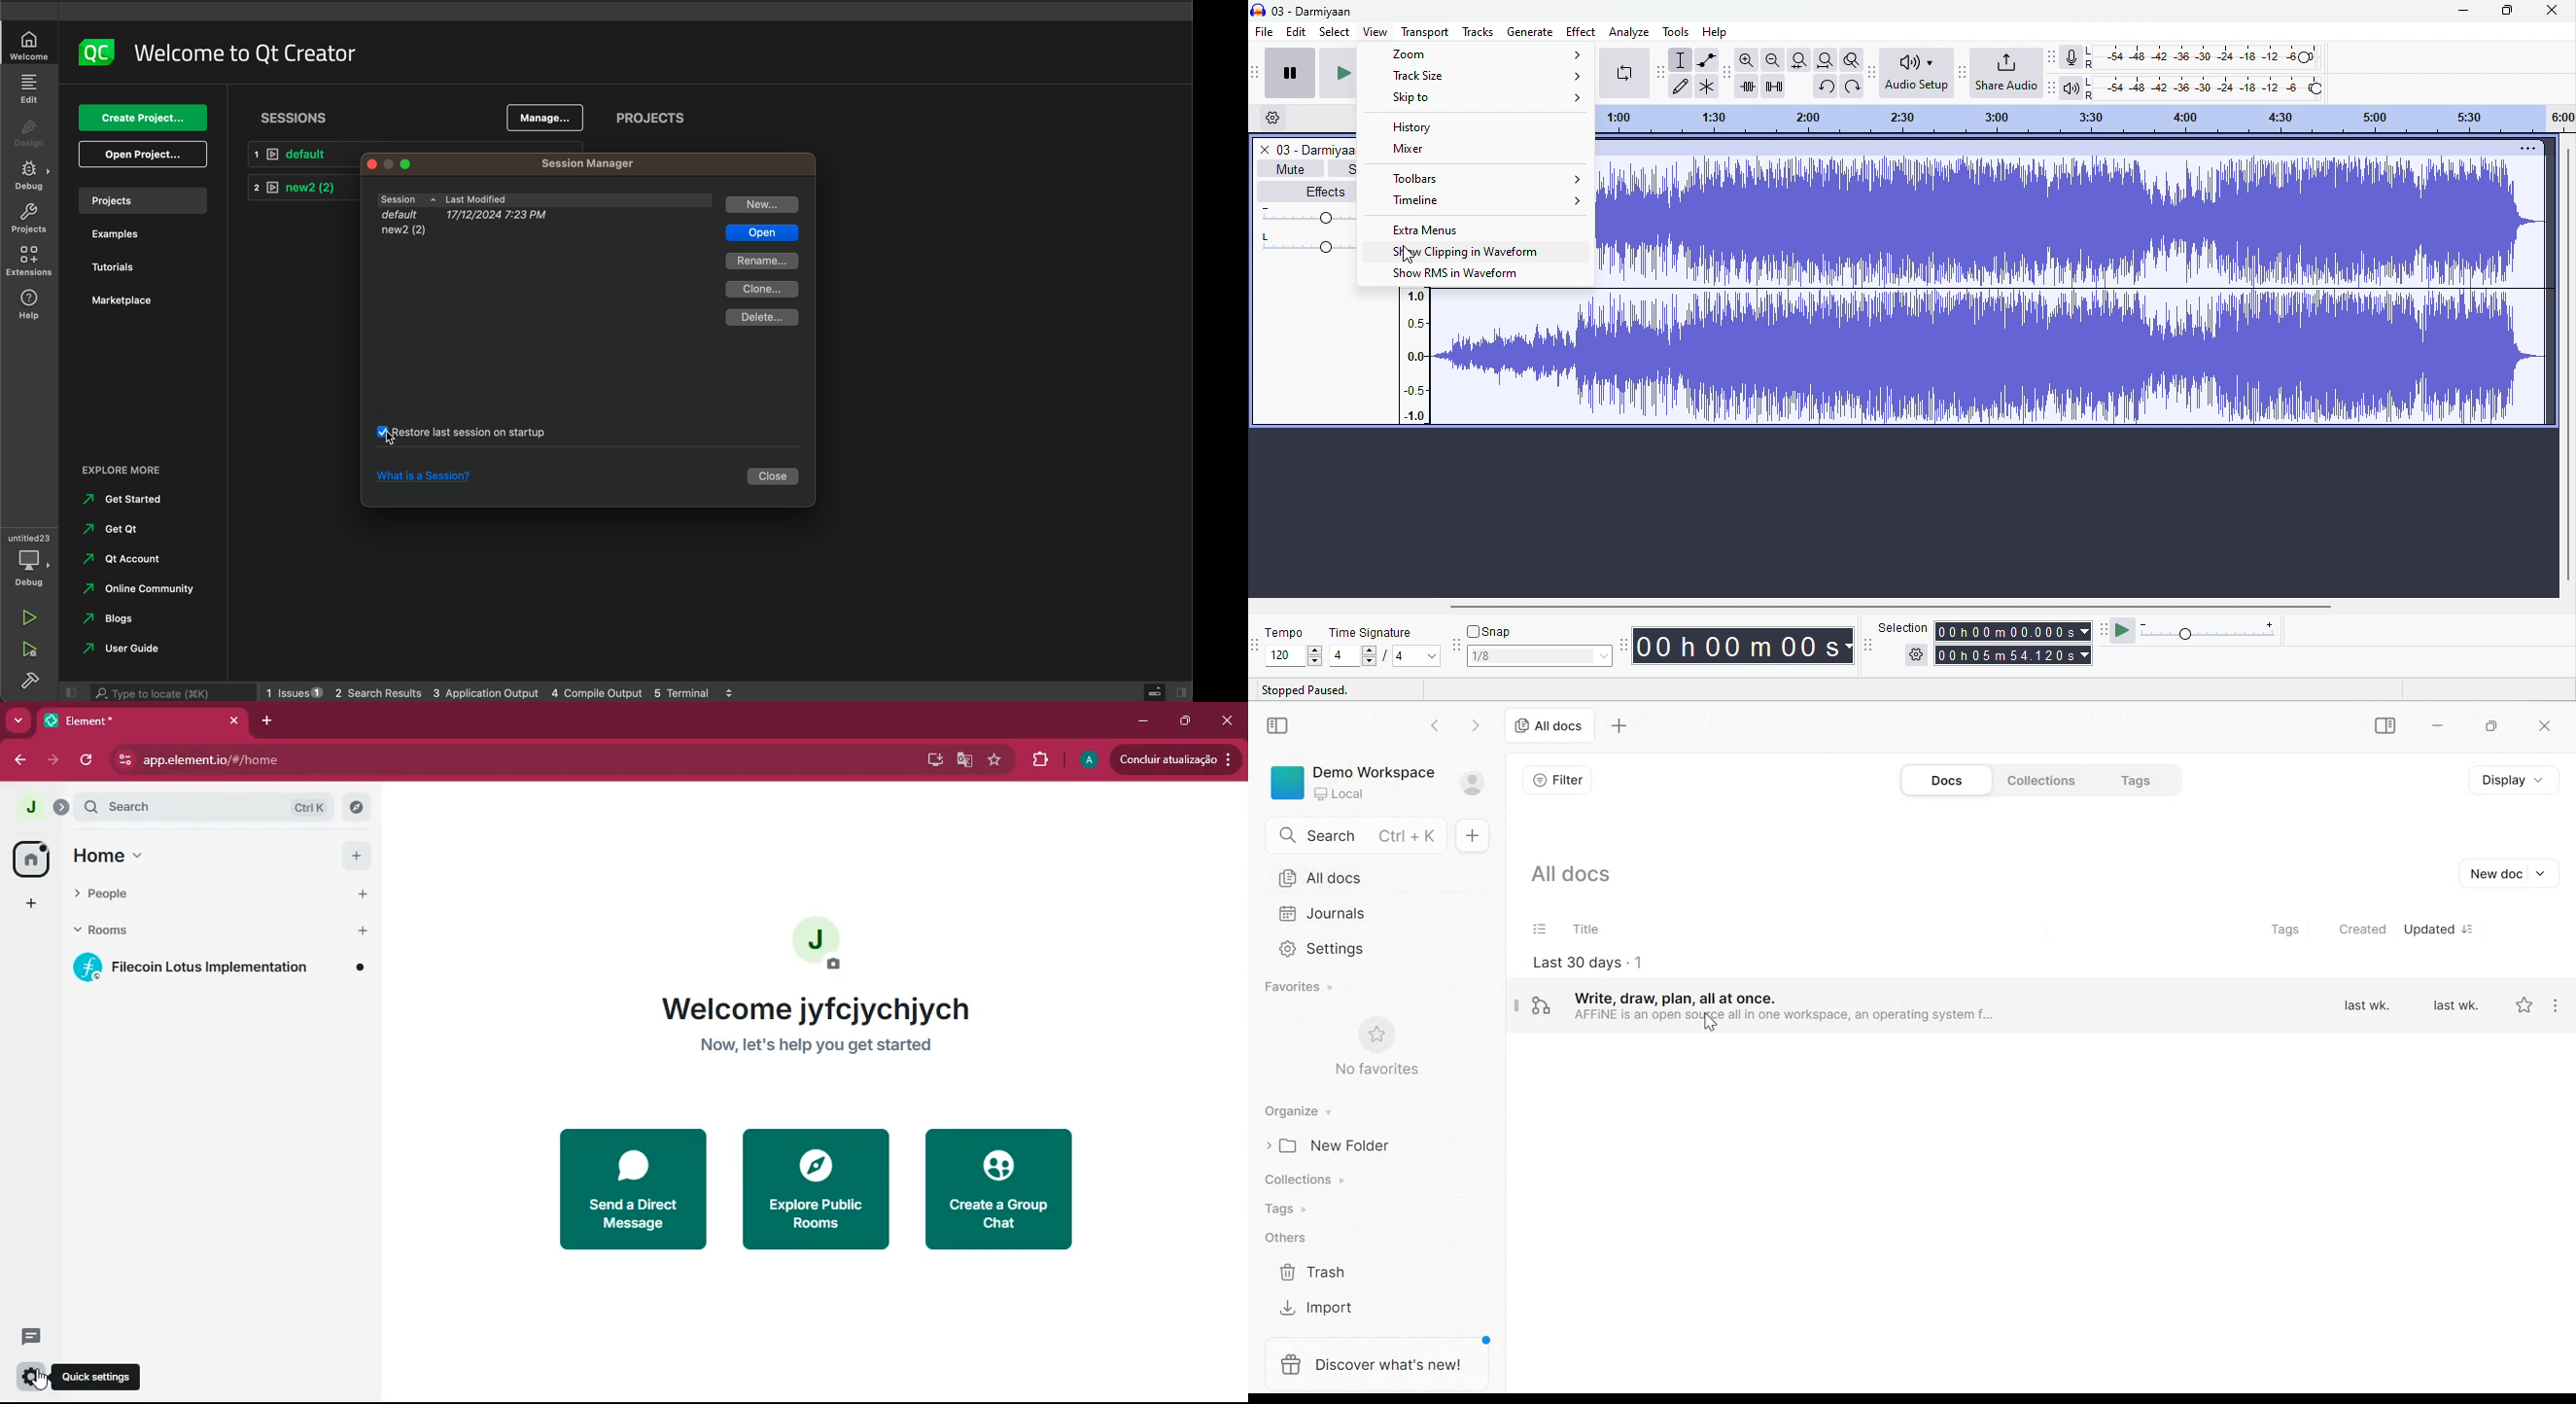  What do you see at coordinates (760, 289) in the screenshot?
I see `clone` at bounding box center [760, 289].